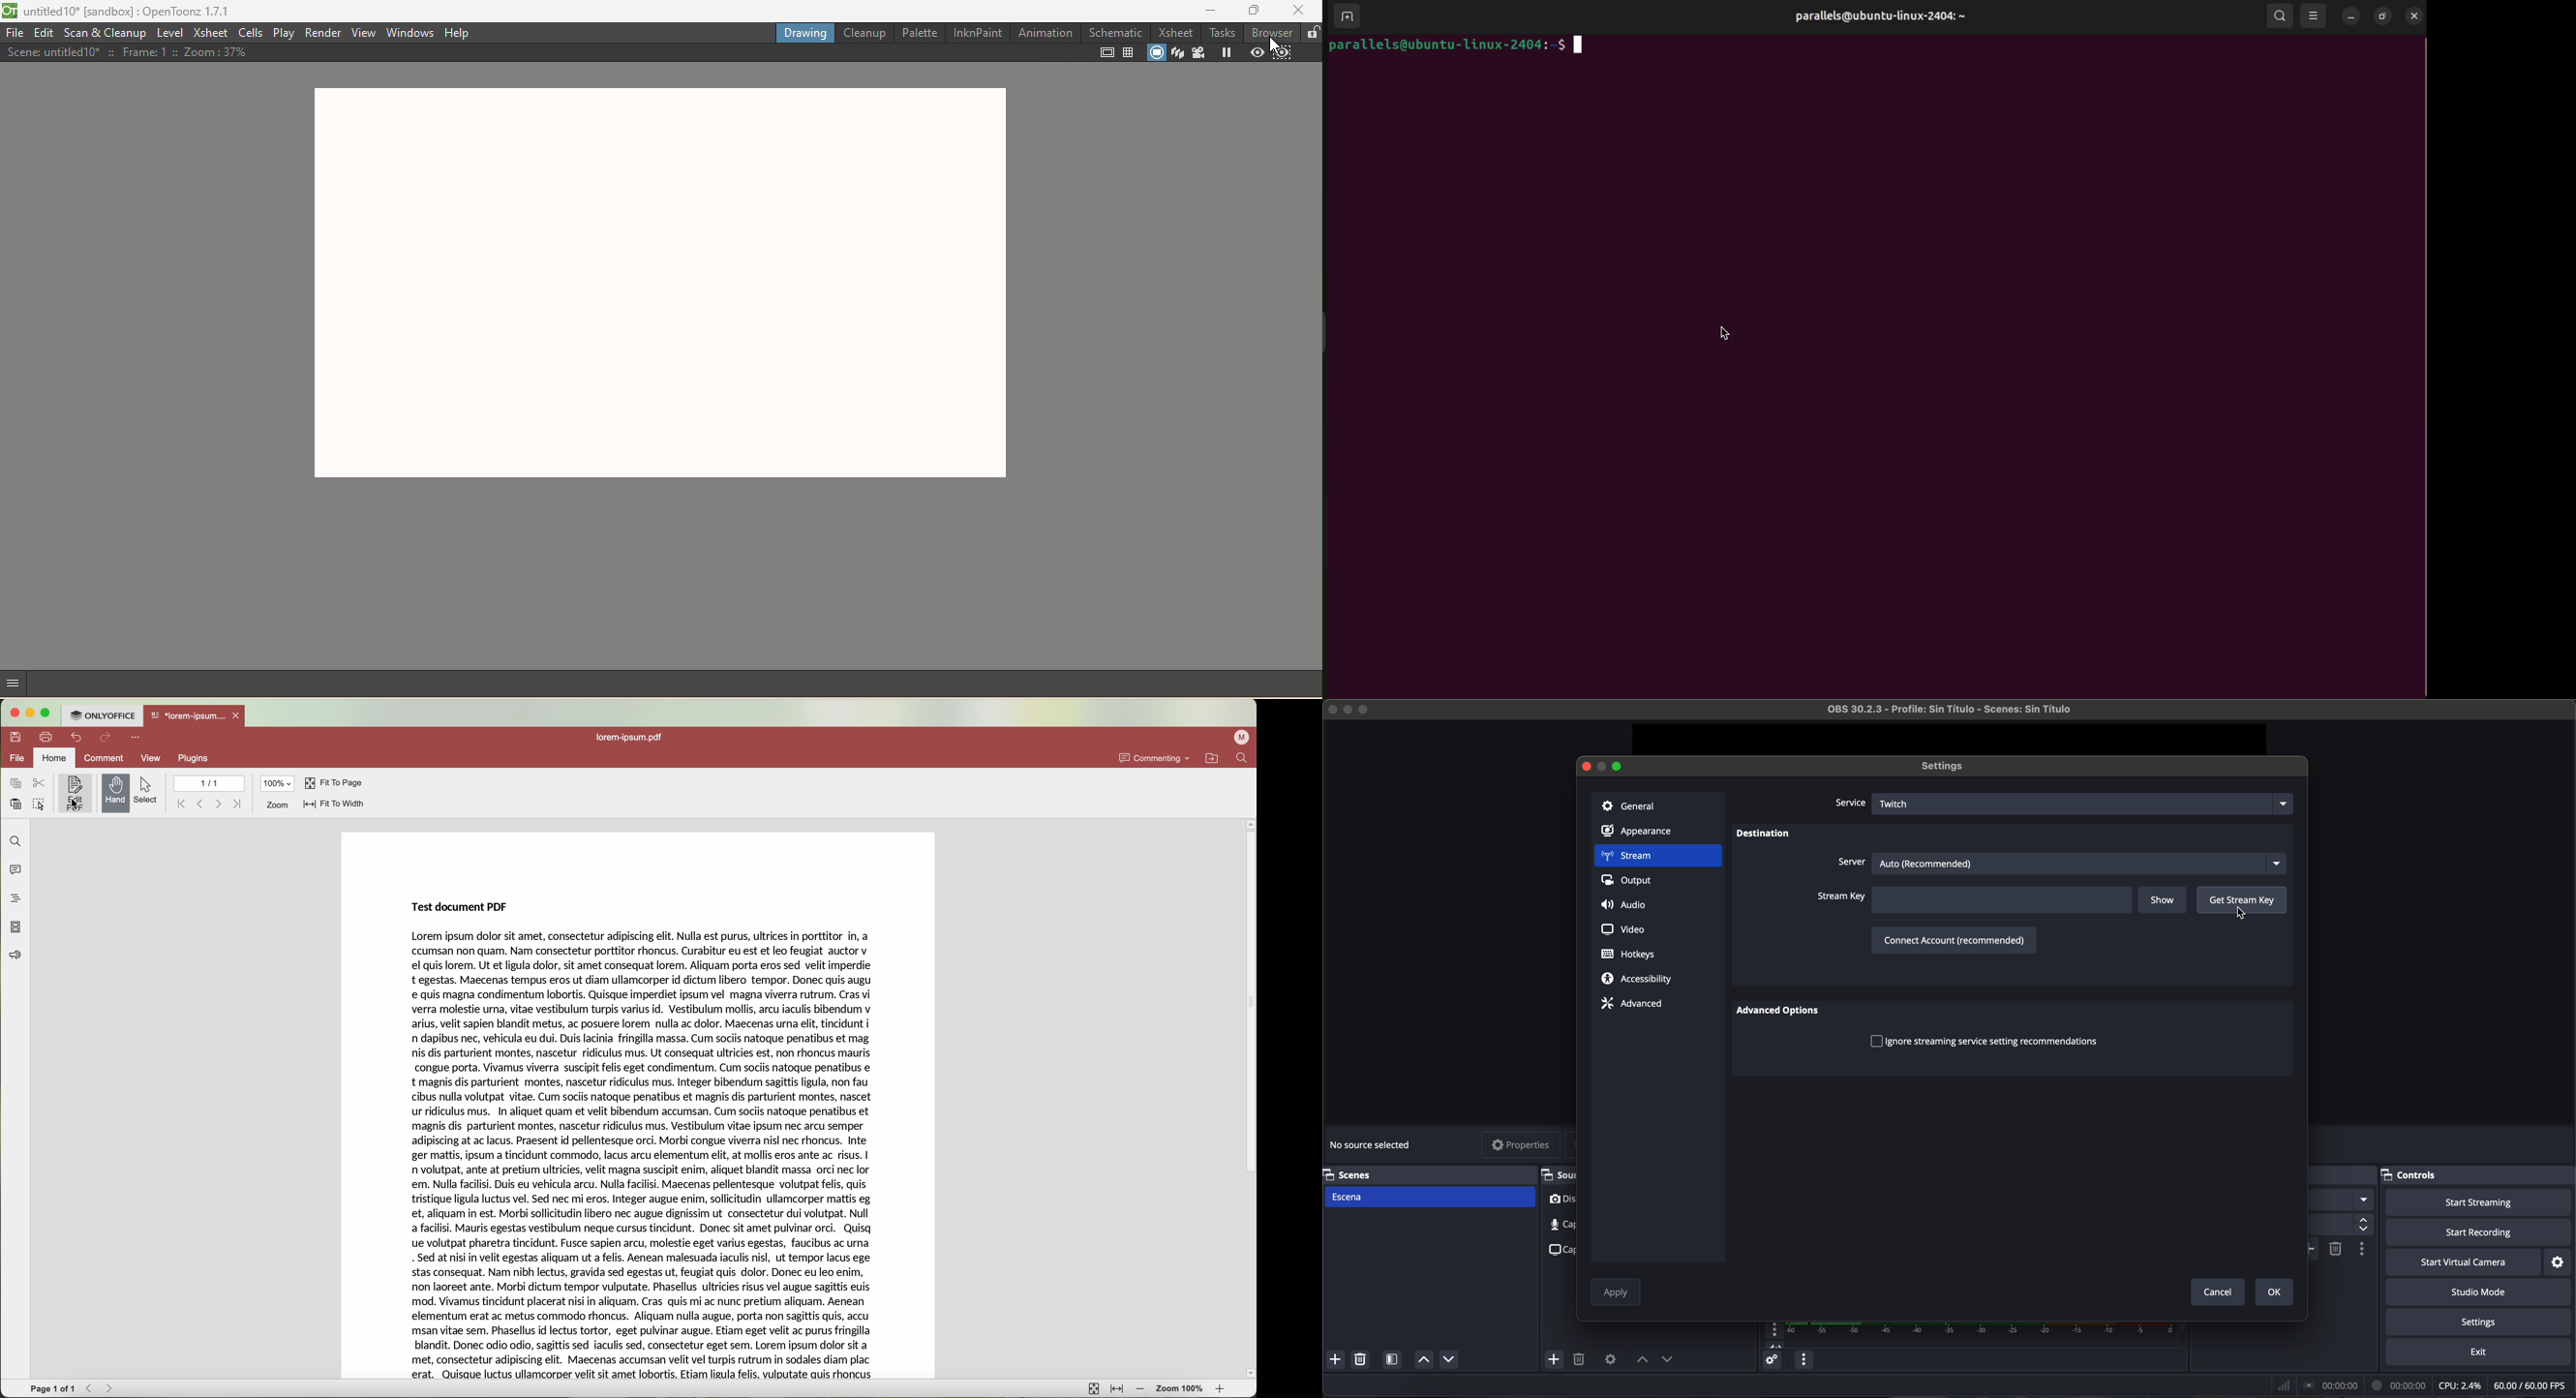 The image size is (2576, 1400). I want to click on exit, so click(2481, 1354).